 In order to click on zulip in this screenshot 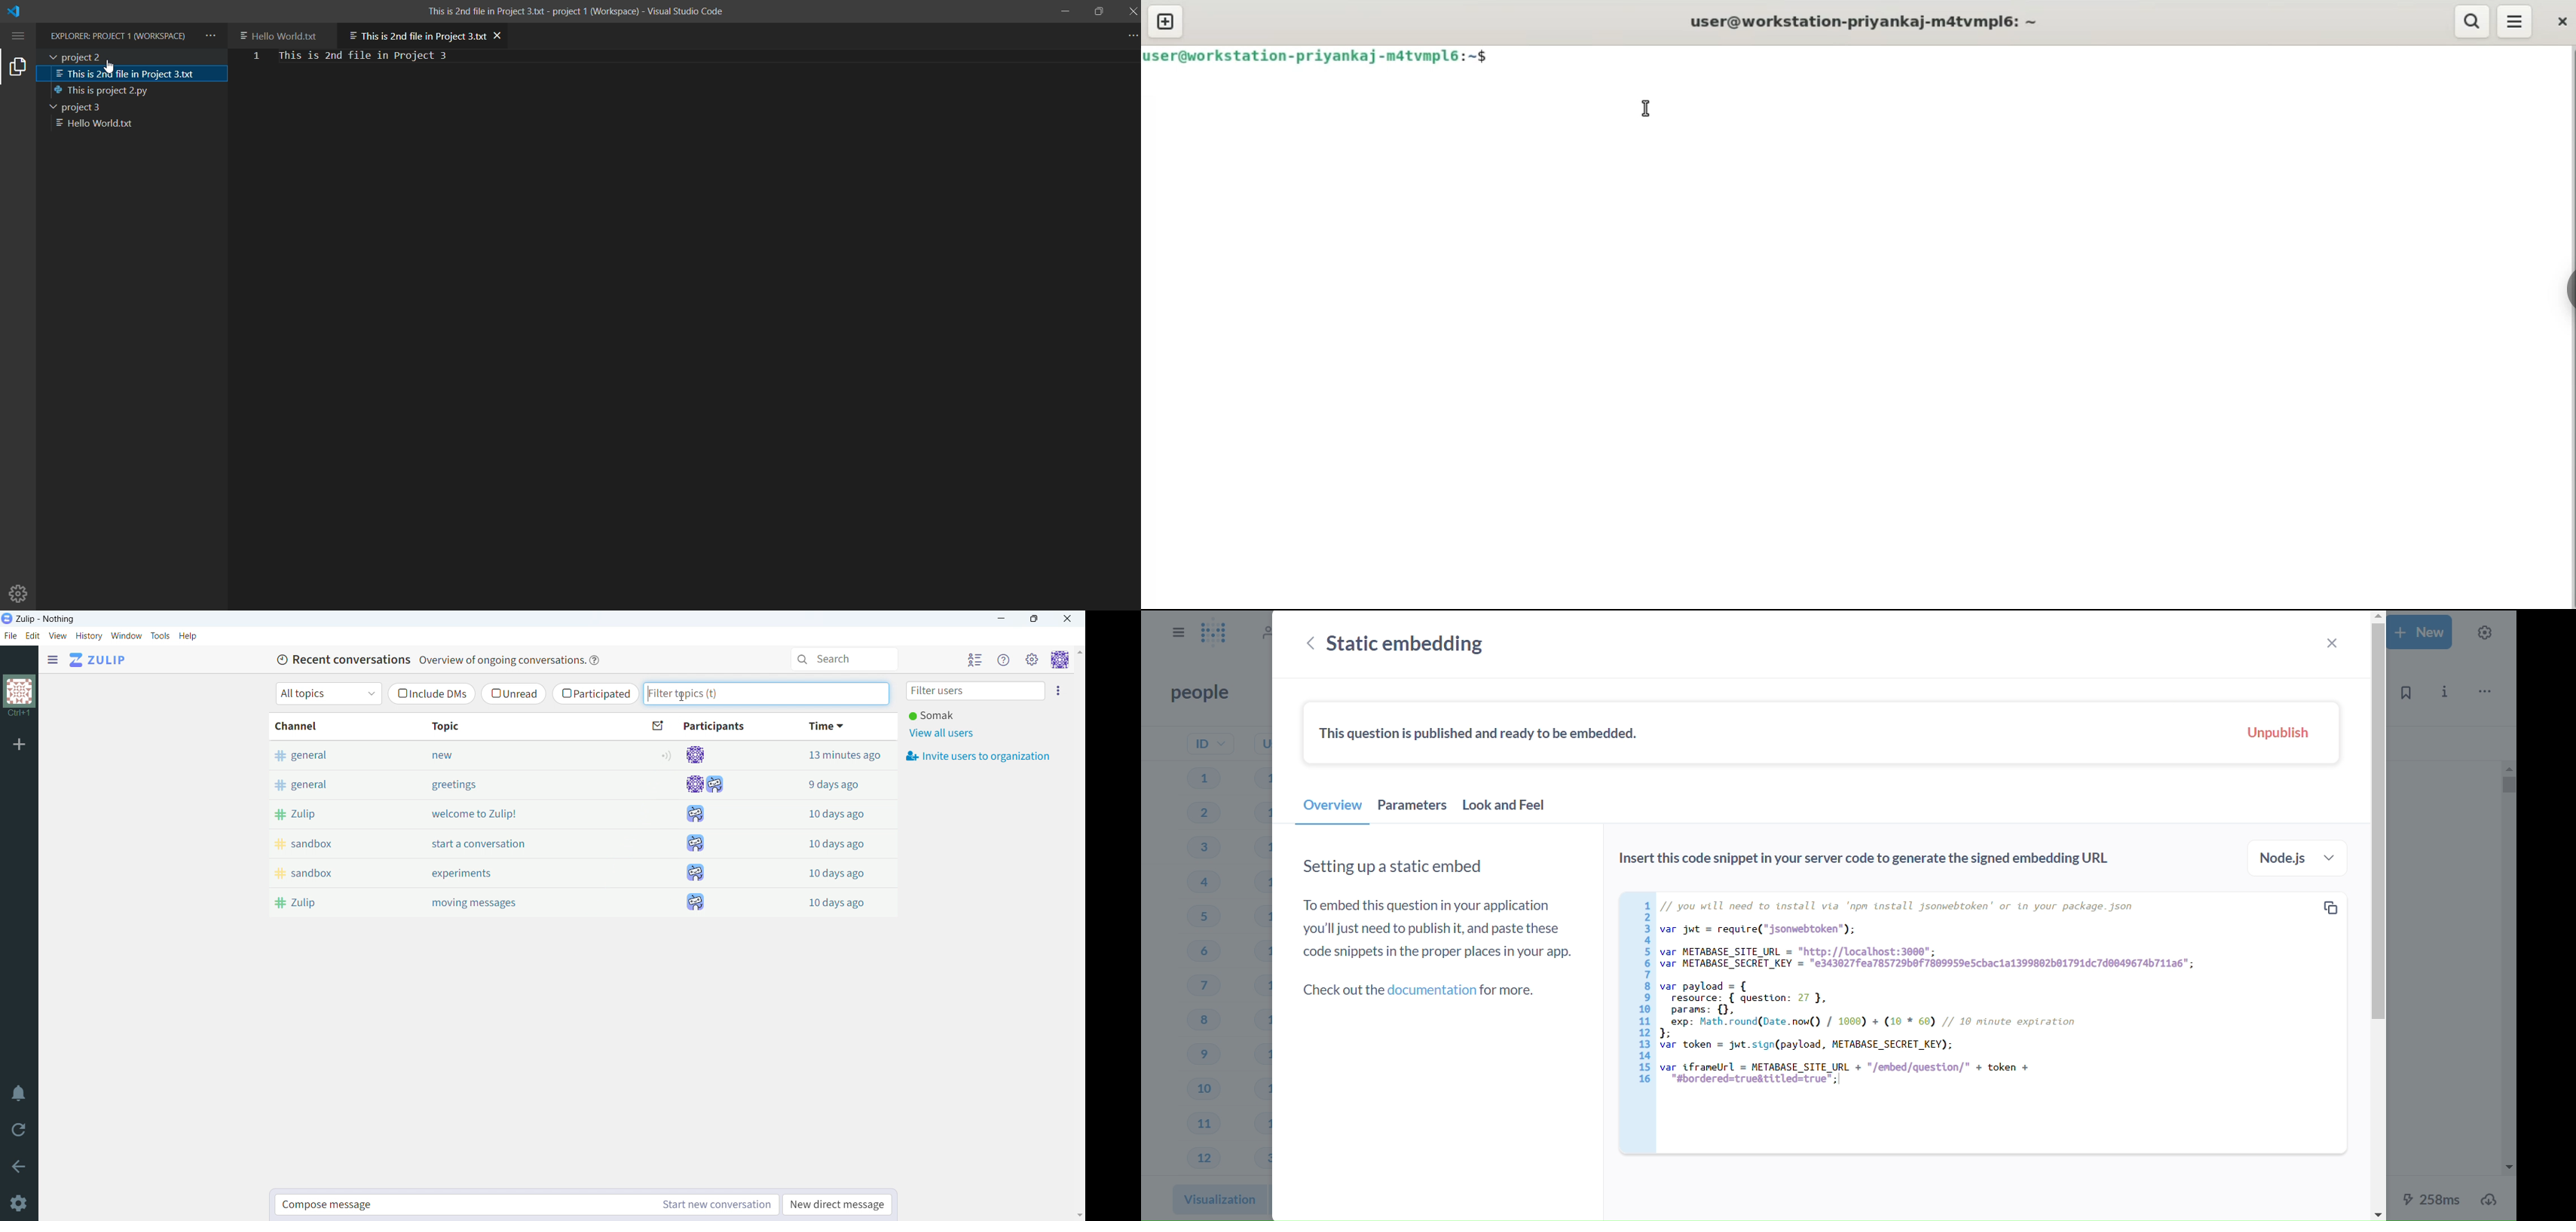, I will do `click(327, 813)`.